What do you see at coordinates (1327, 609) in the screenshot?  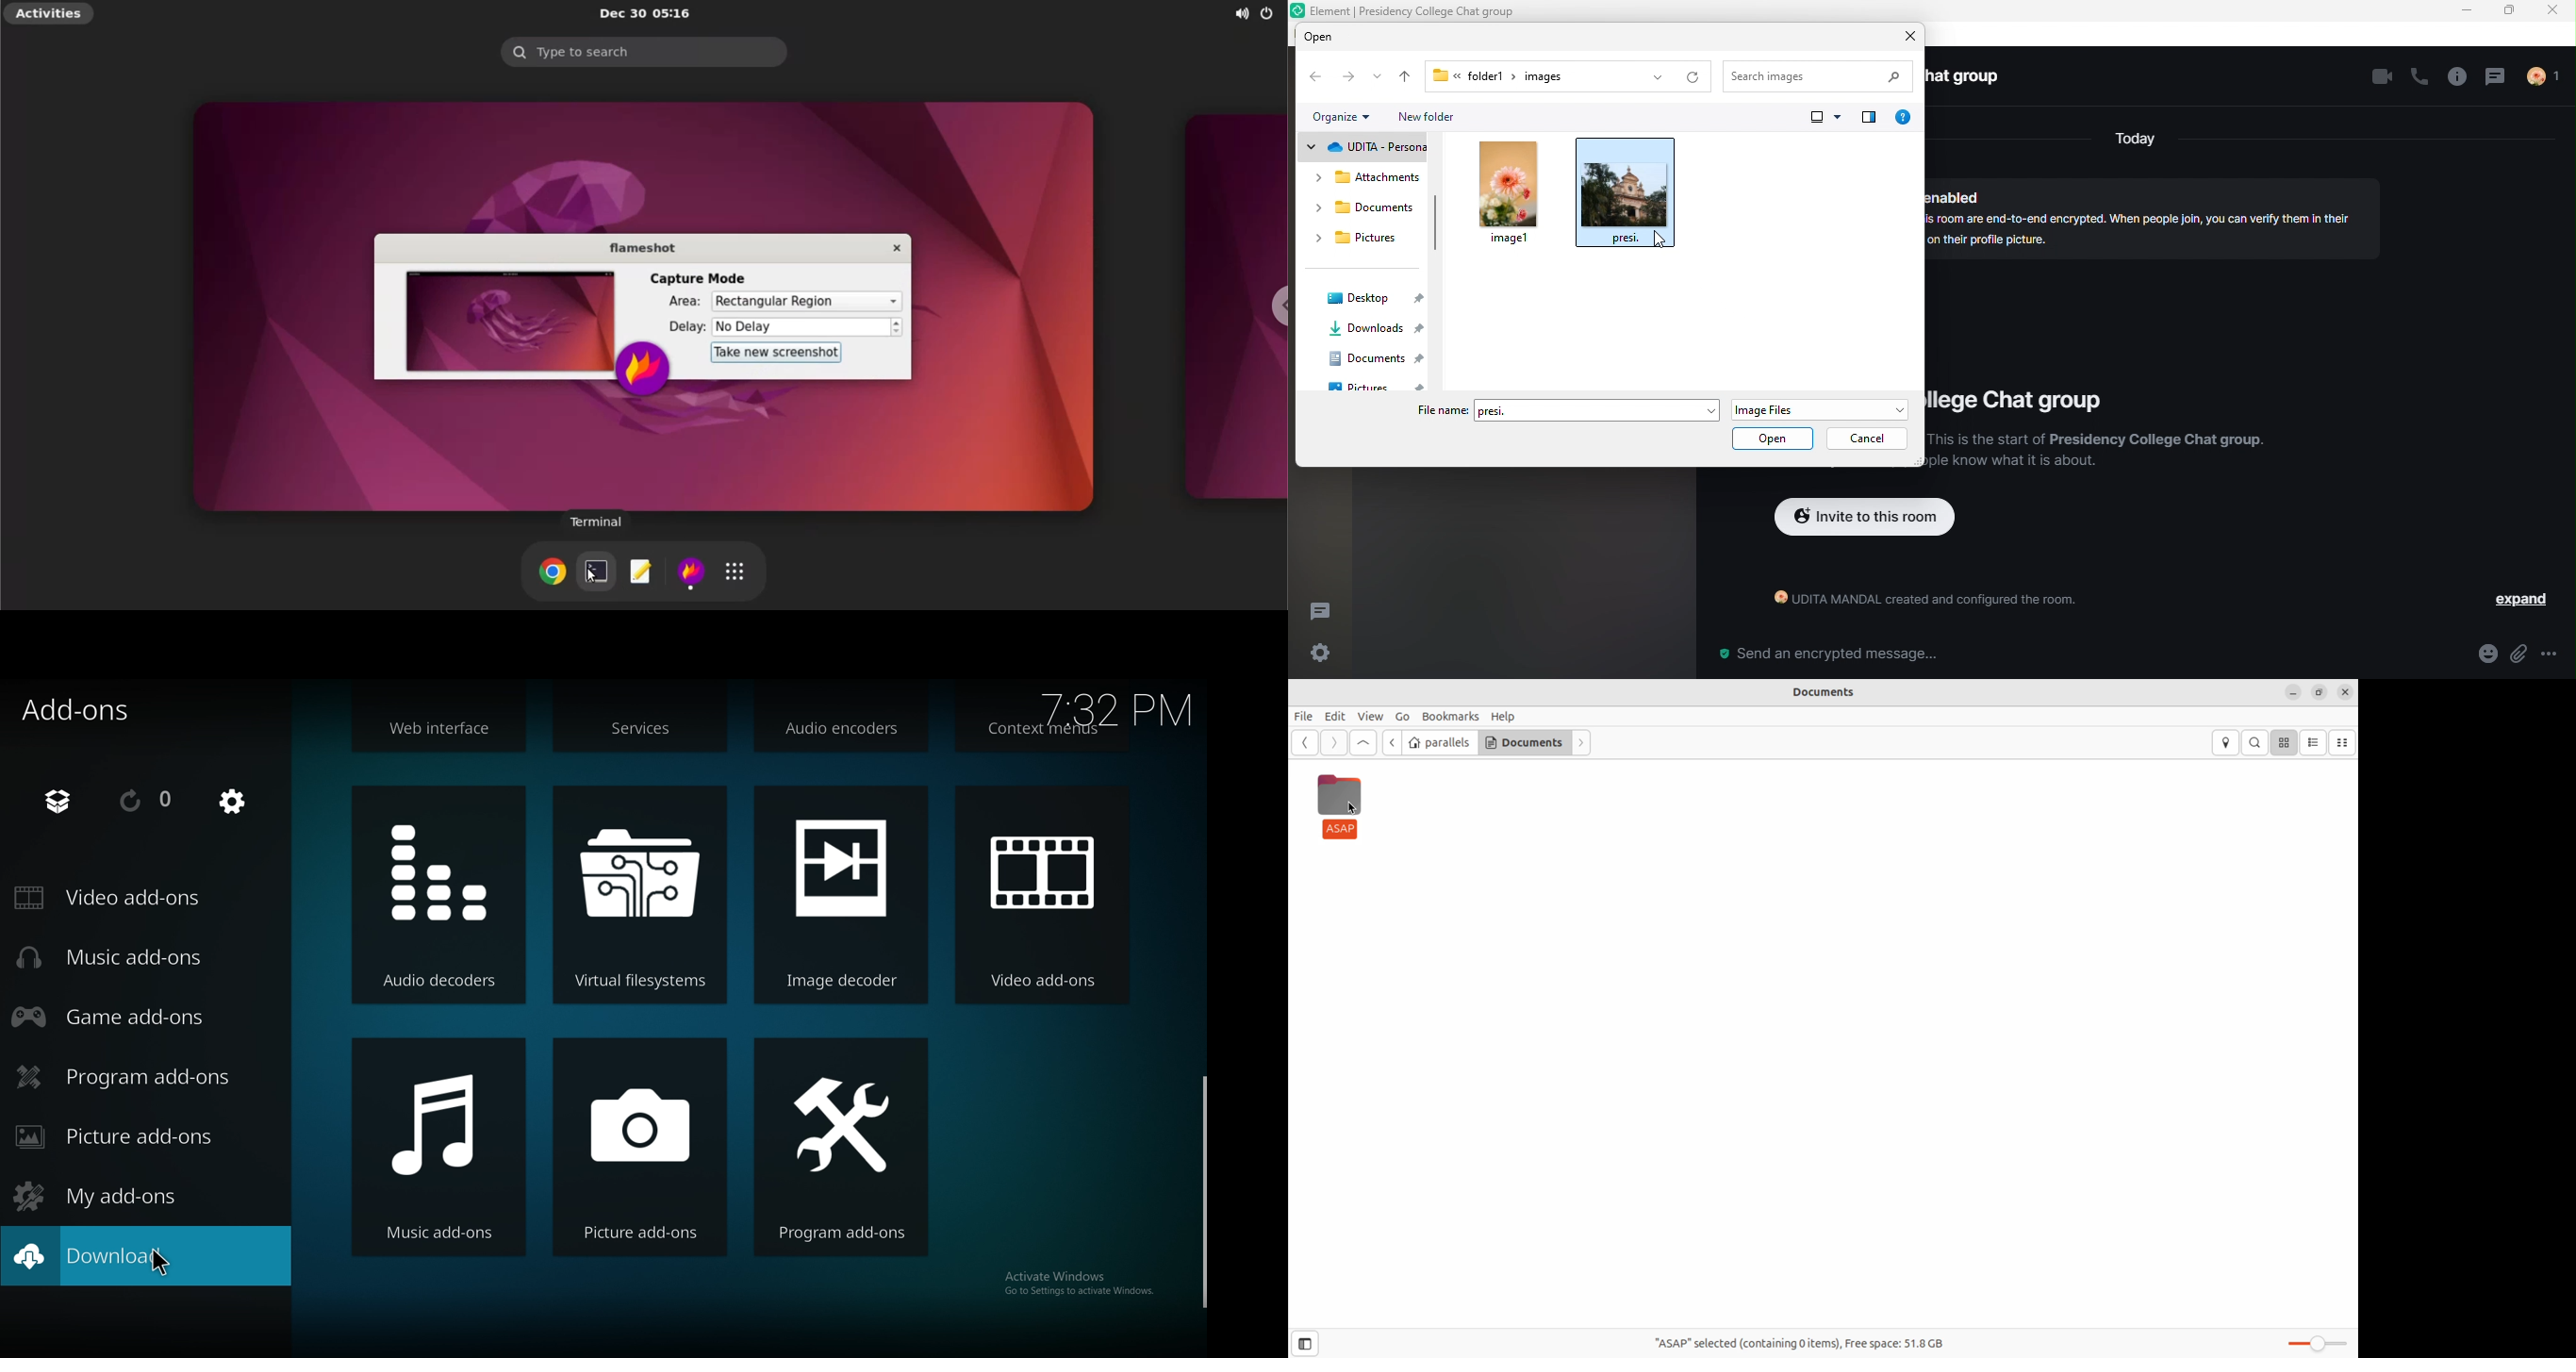 I see `threads` at bounding box center [1327, 609].